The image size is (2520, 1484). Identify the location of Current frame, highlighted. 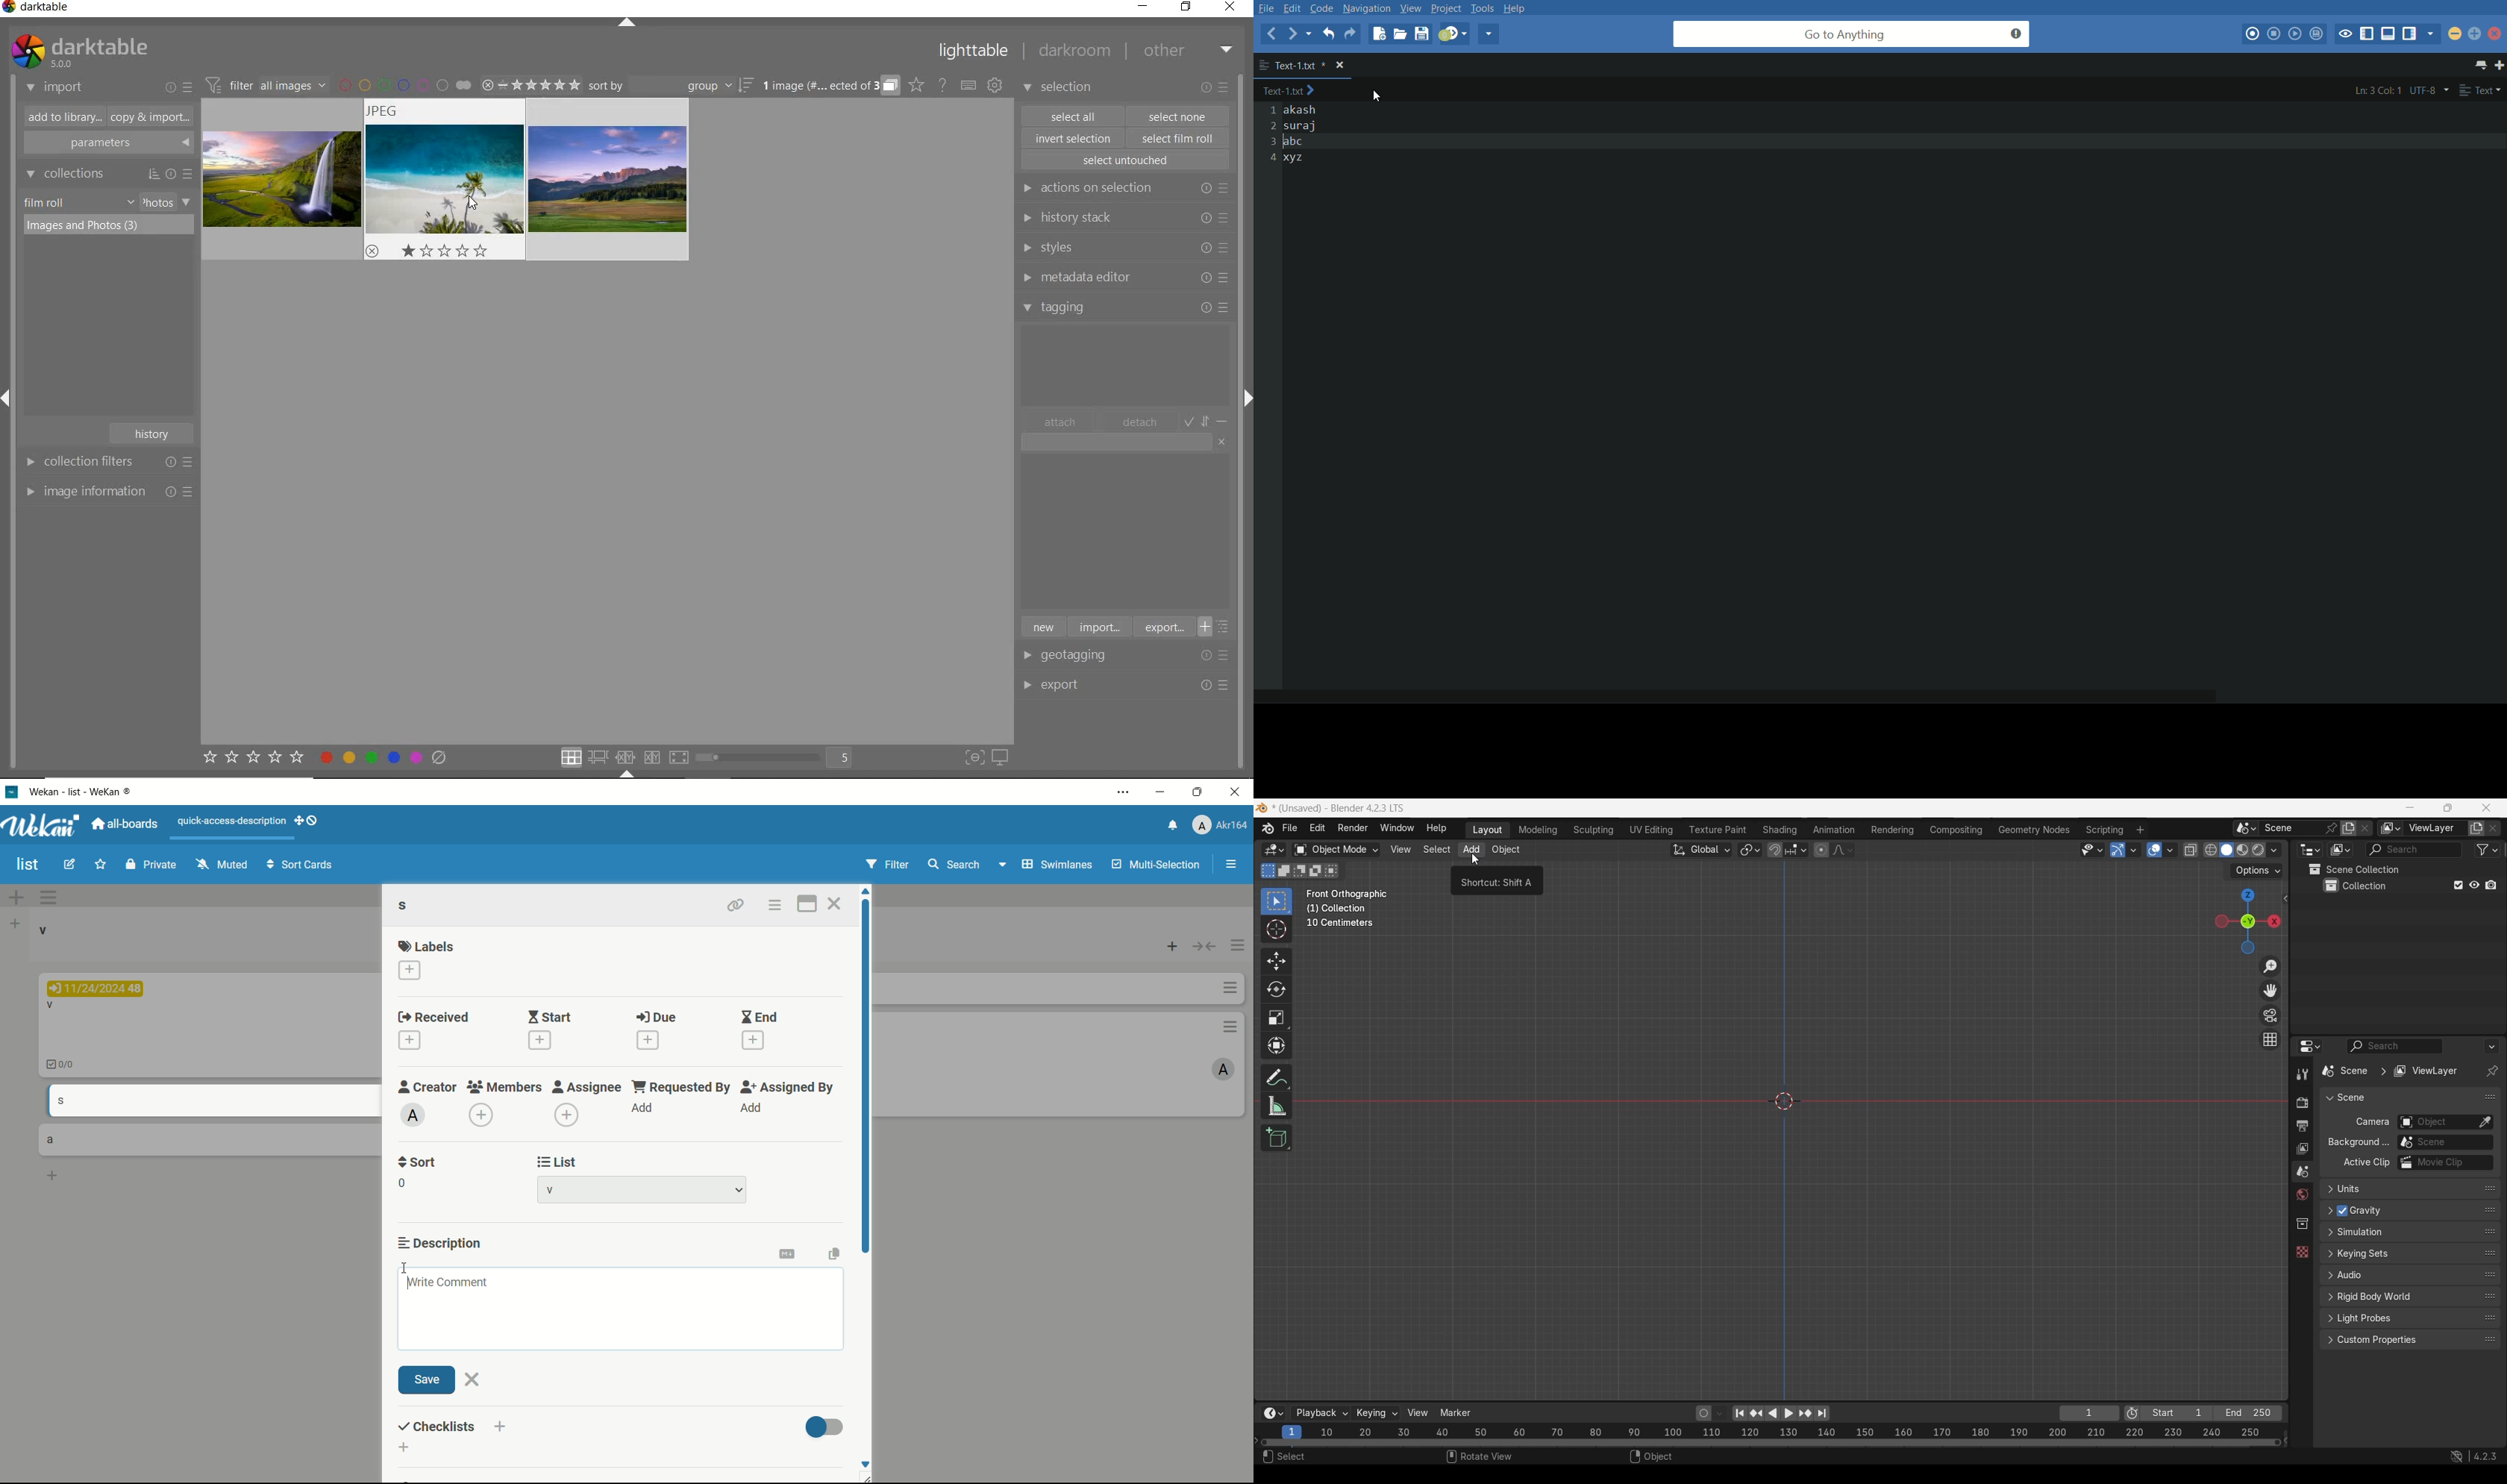
(1292, 1432).